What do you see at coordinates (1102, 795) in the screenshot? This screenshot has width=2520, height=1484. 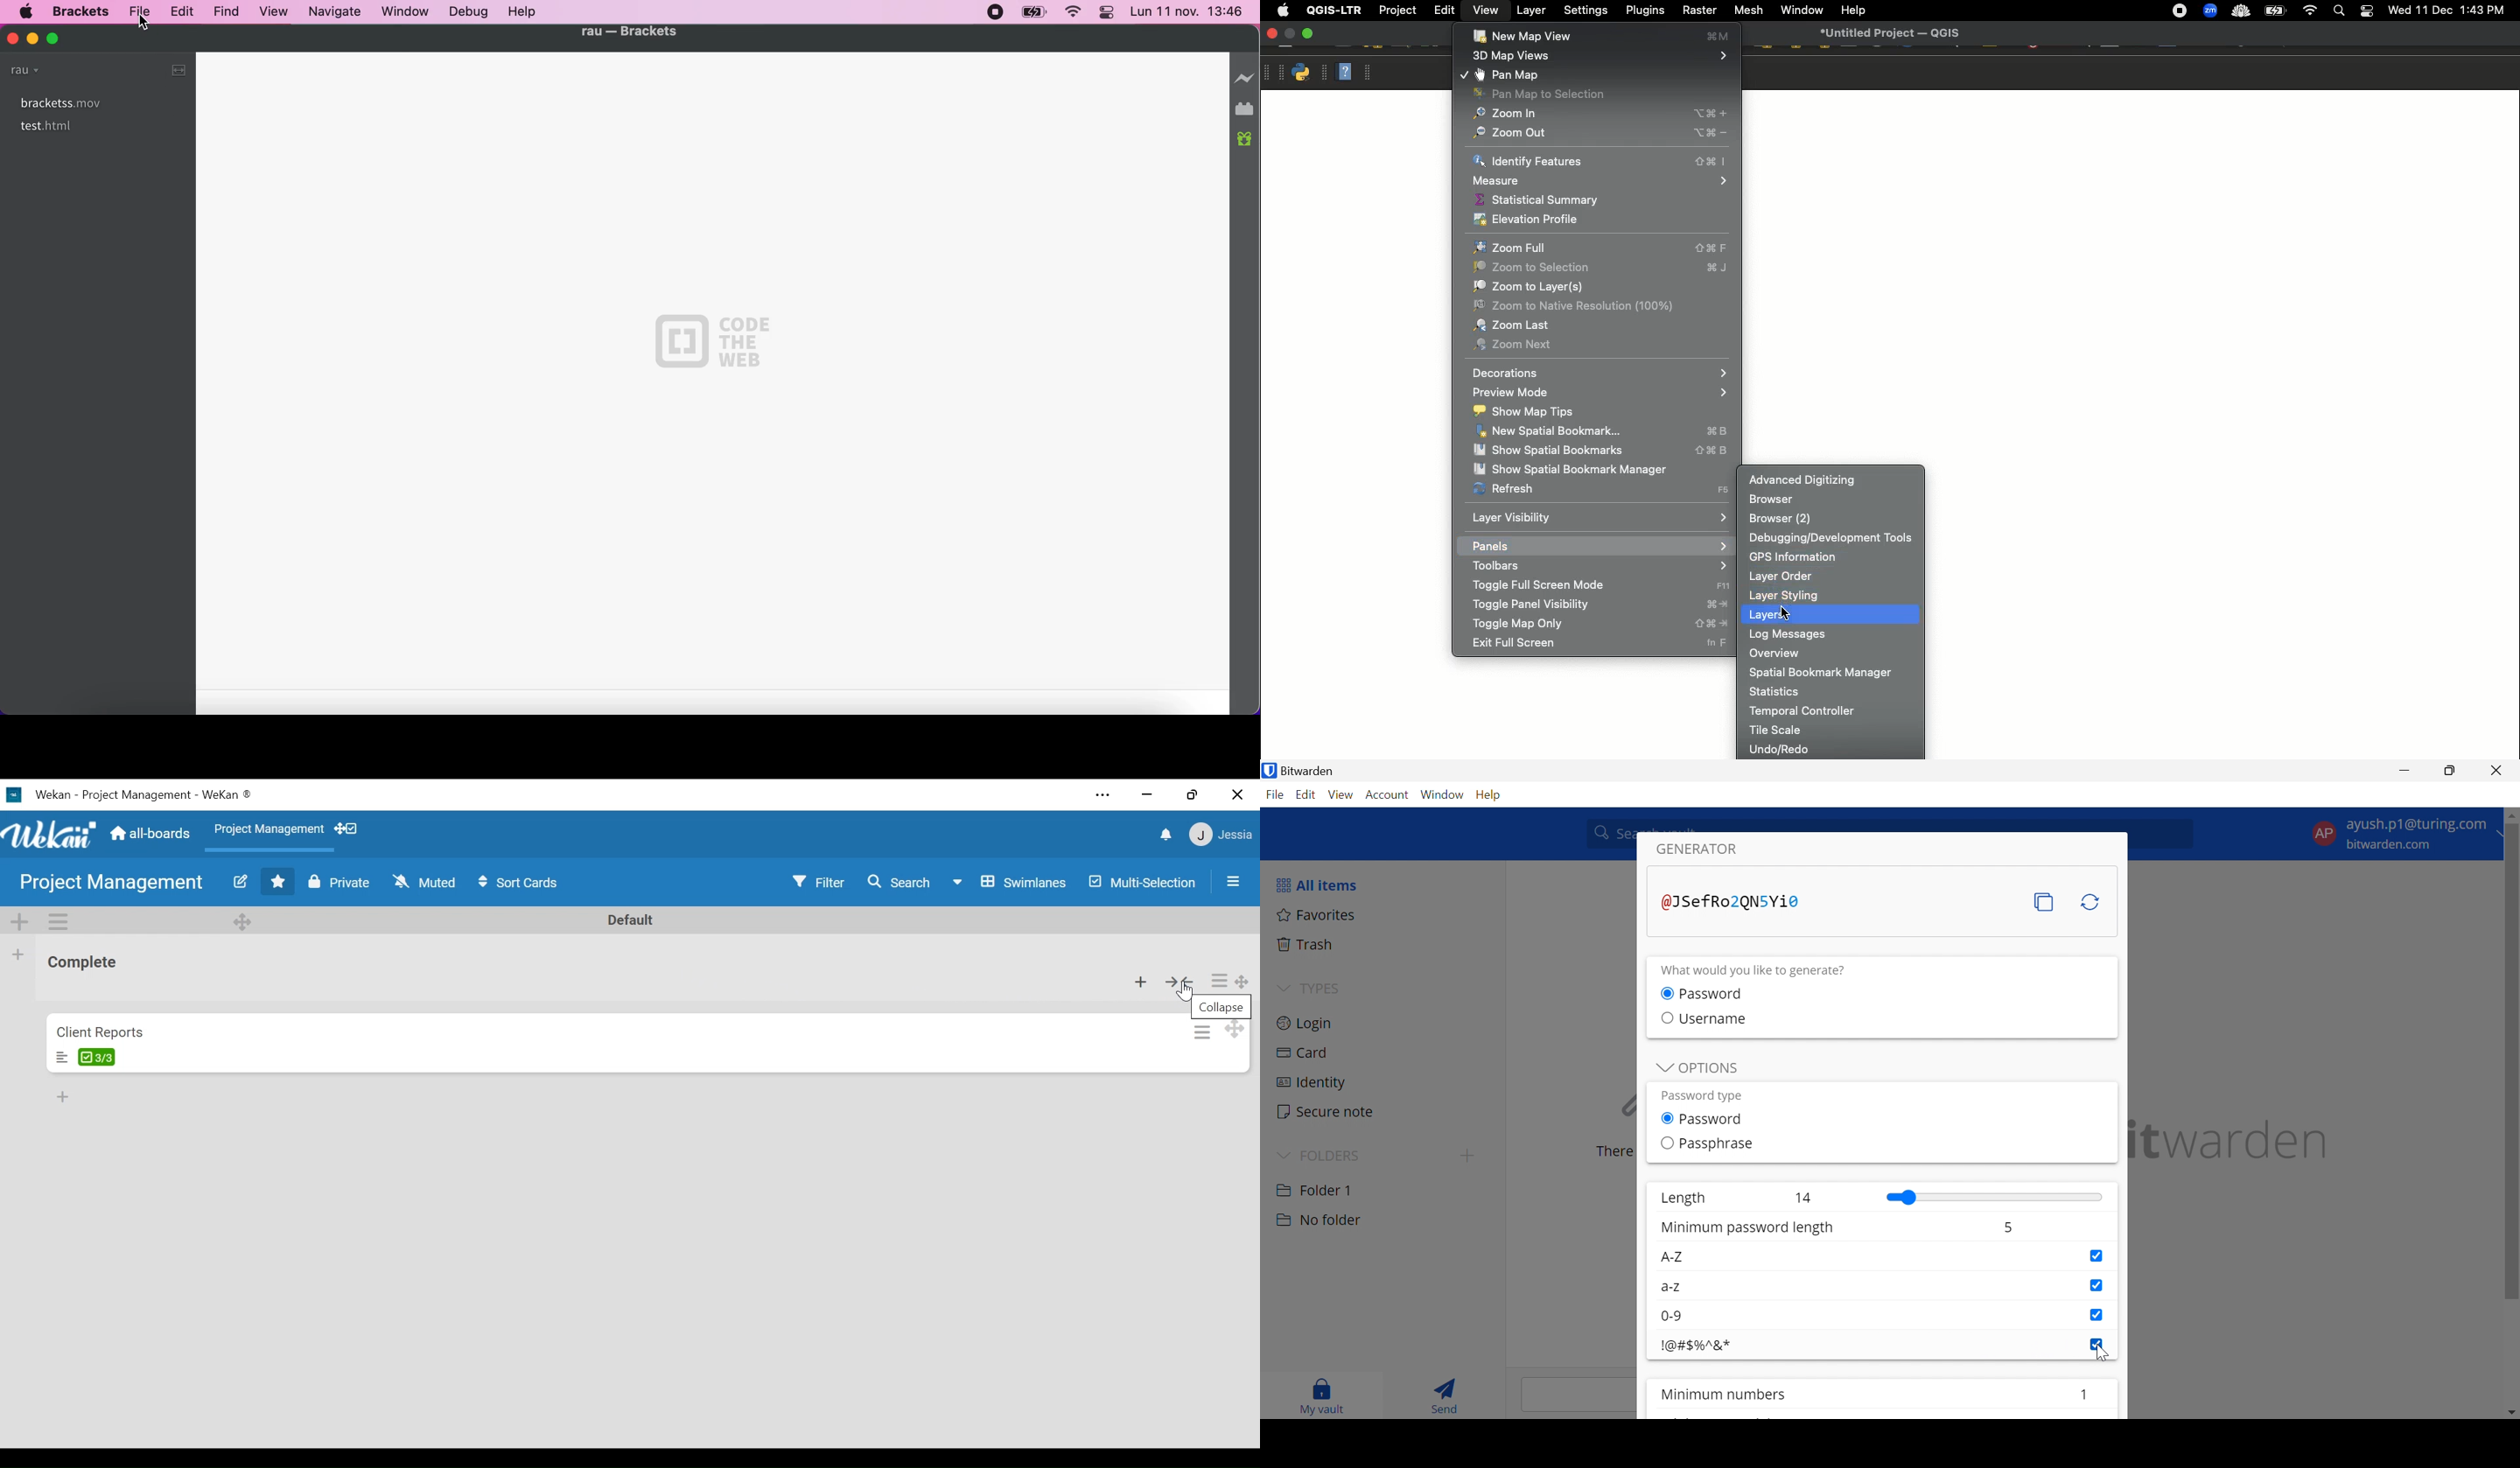 I see `Settings and more` at bounding box center [1102, 795].